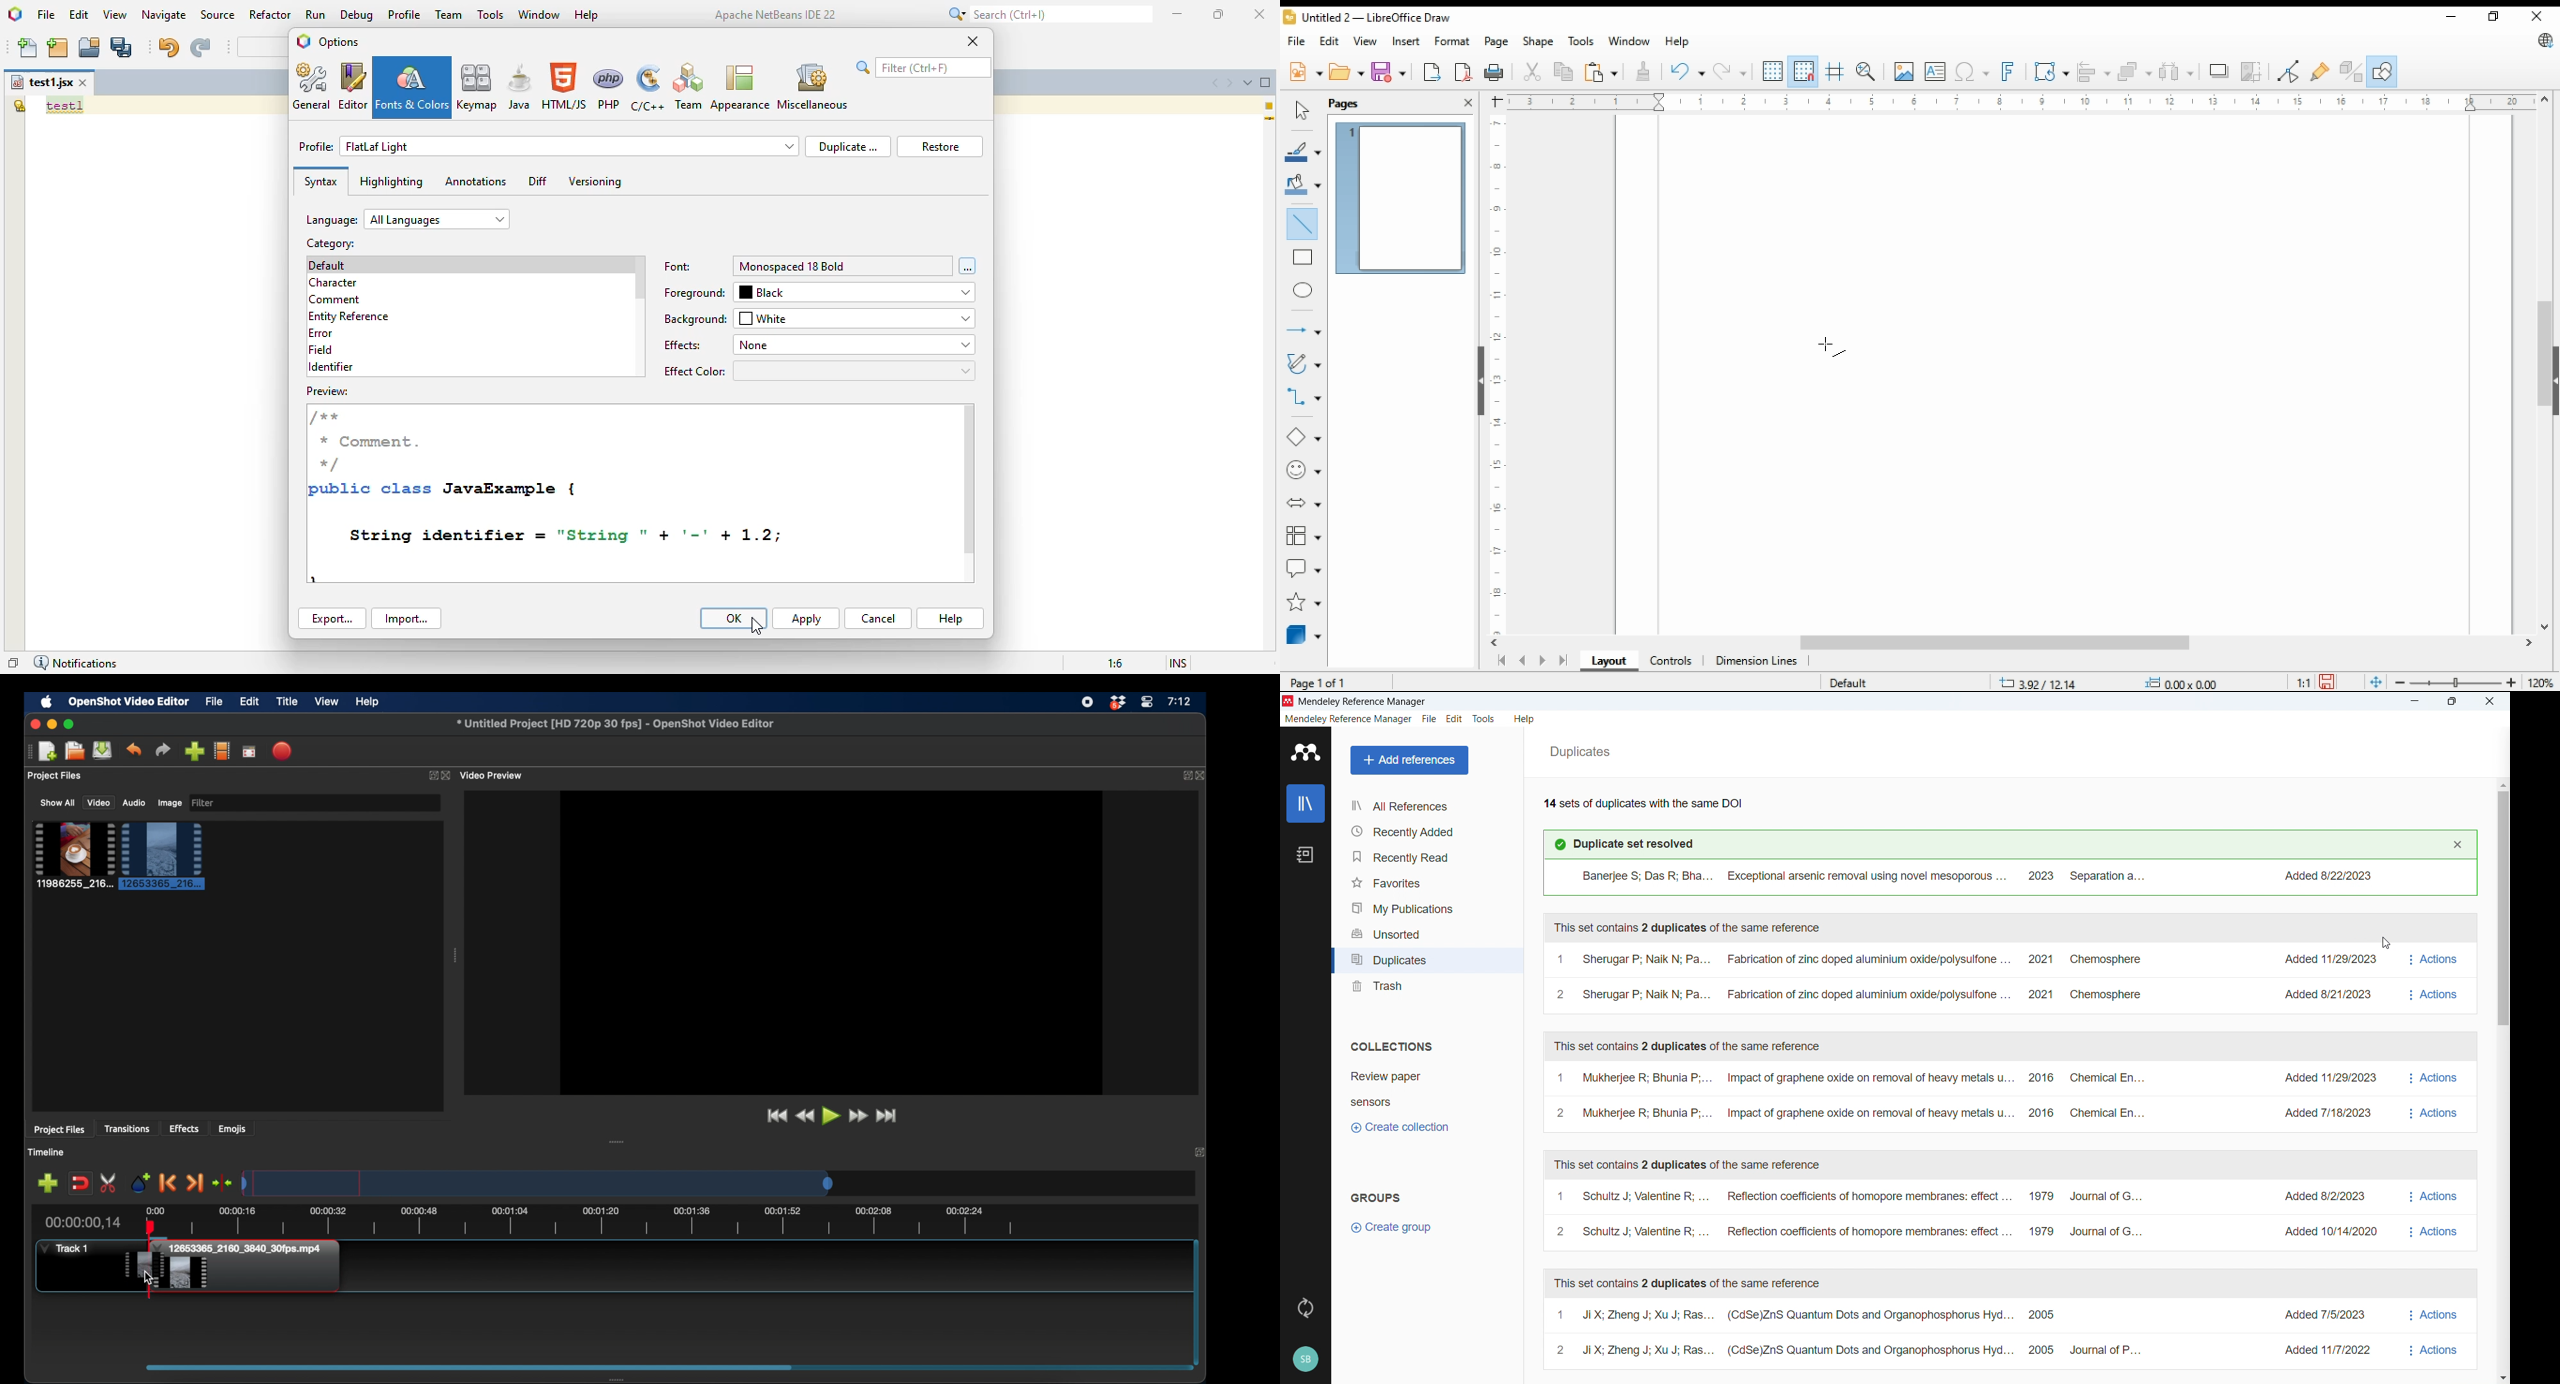  I want to click on monospaced 18 bold, so click(843, 265).